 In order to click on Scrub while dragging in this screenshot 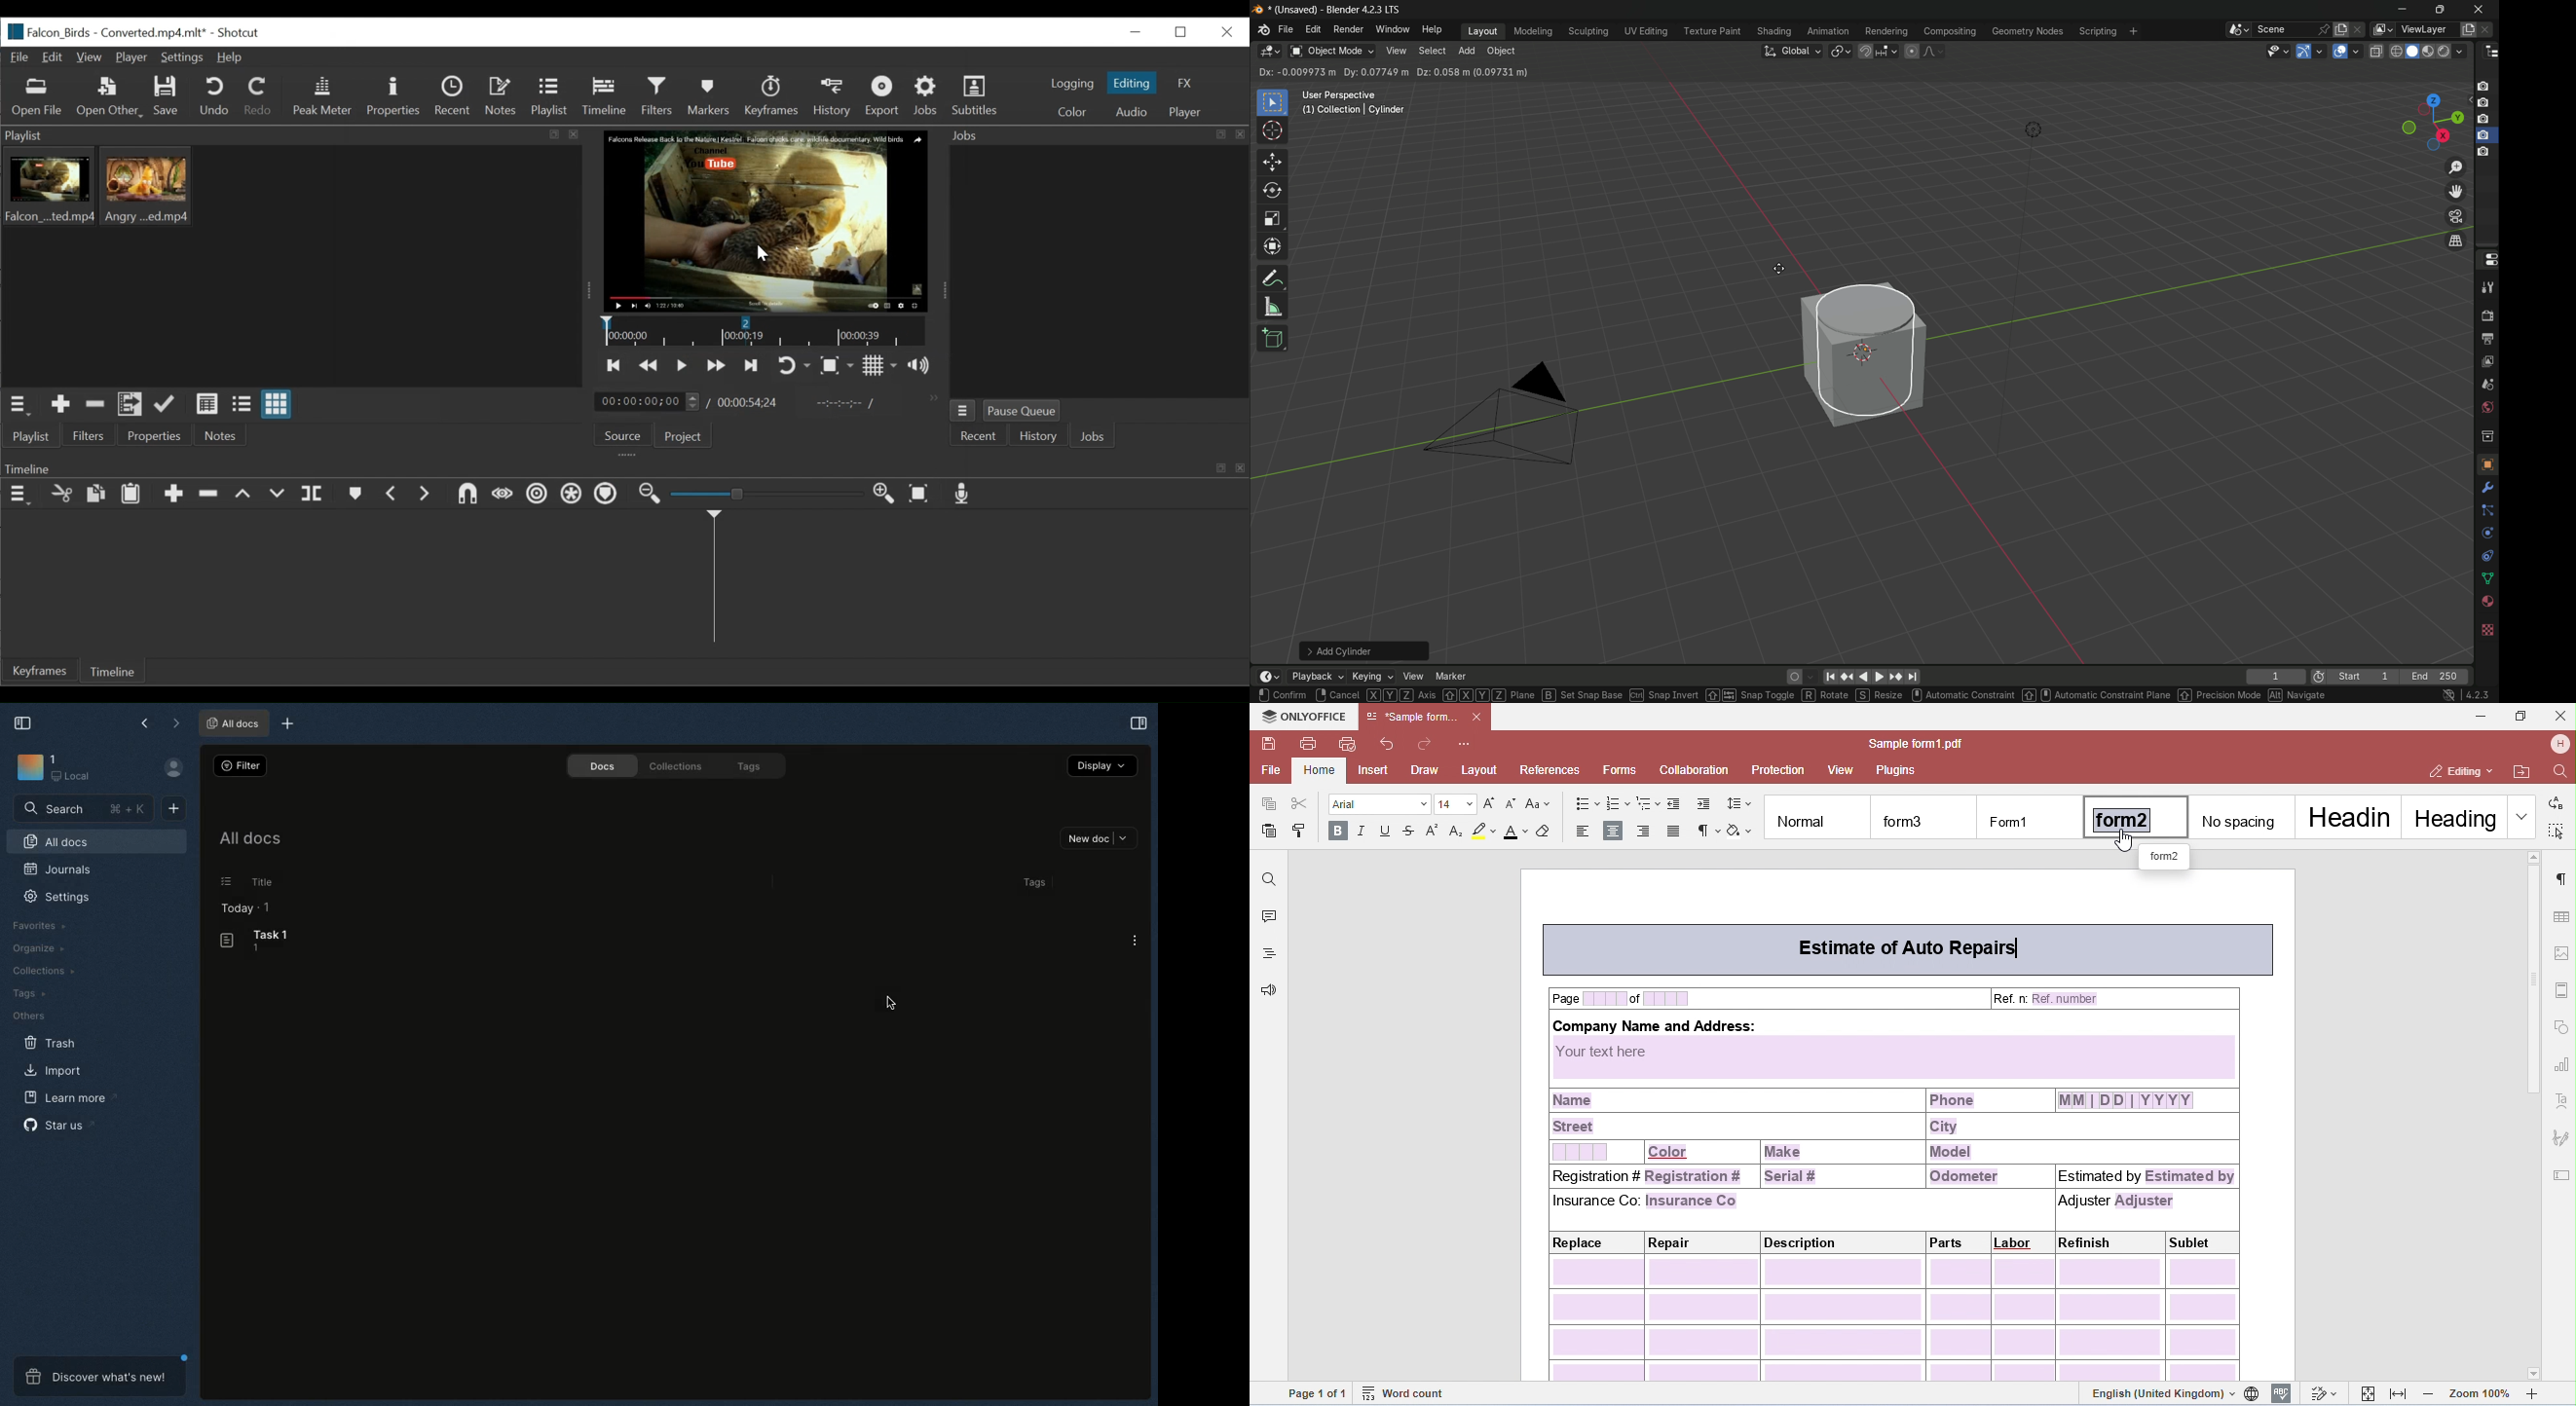, I will do `click(503, 495)`.